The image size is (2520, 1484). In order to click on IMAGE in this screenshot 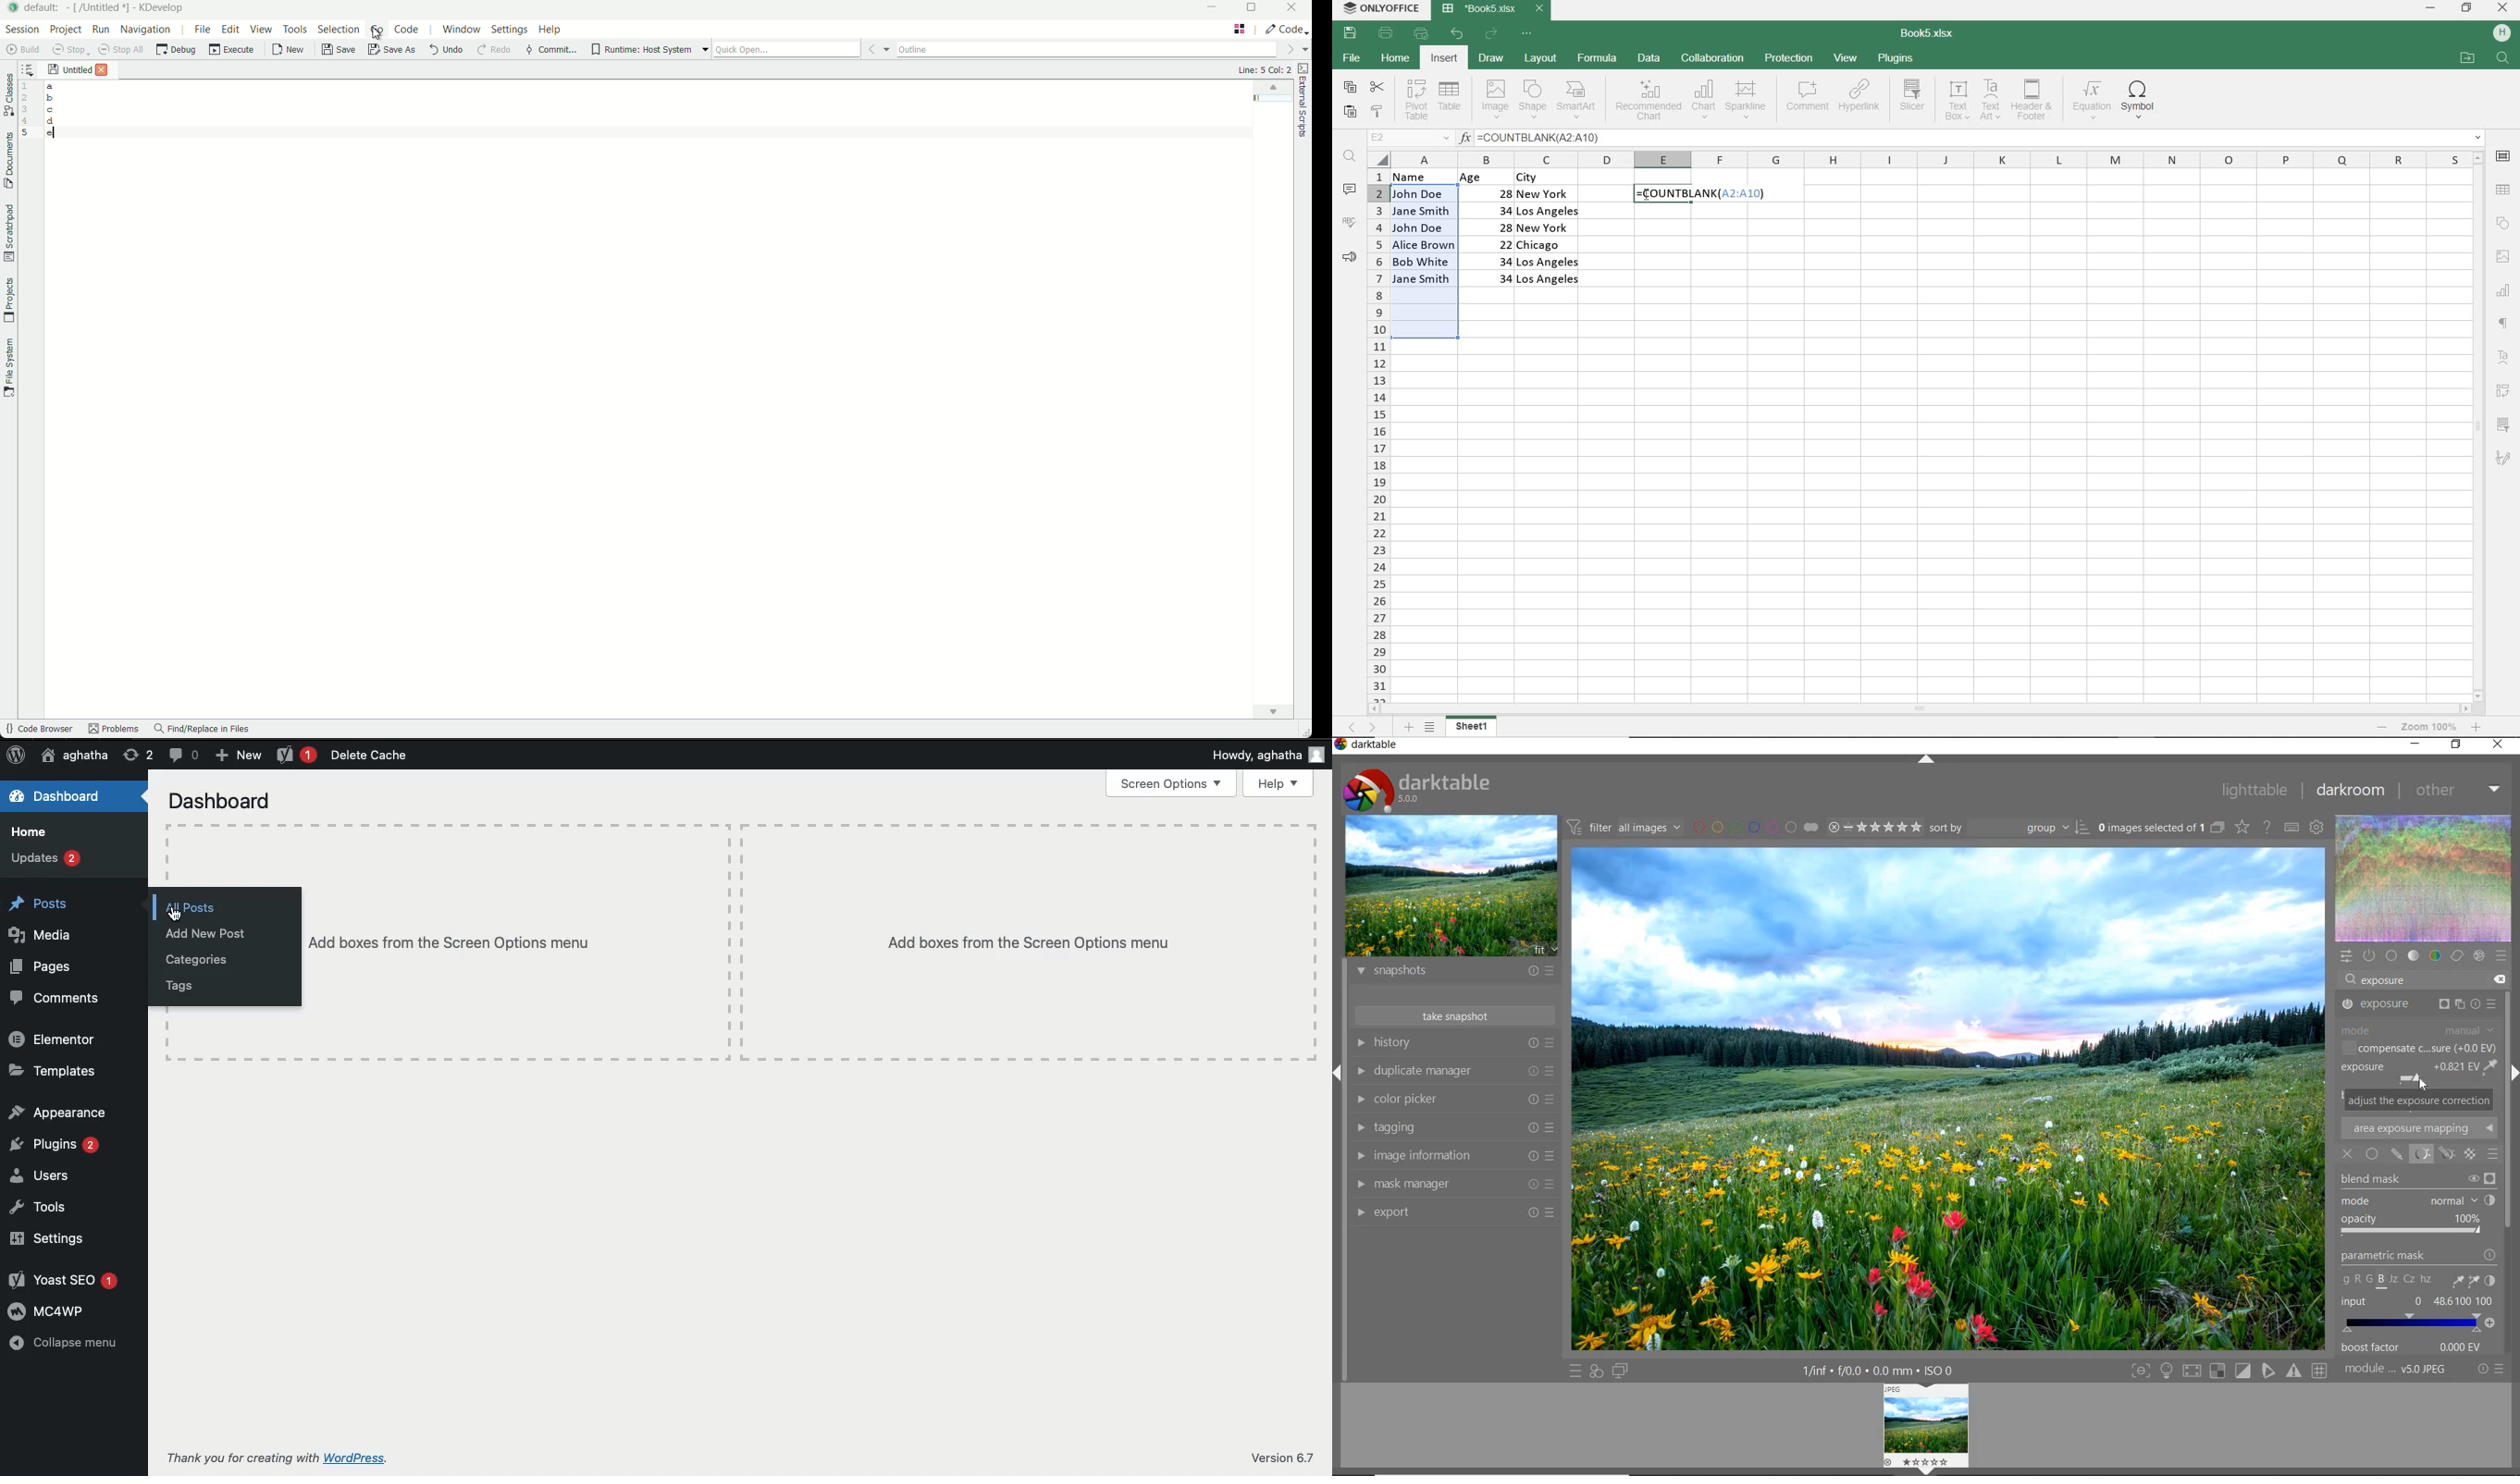, I will do `click(1493, 99)`.